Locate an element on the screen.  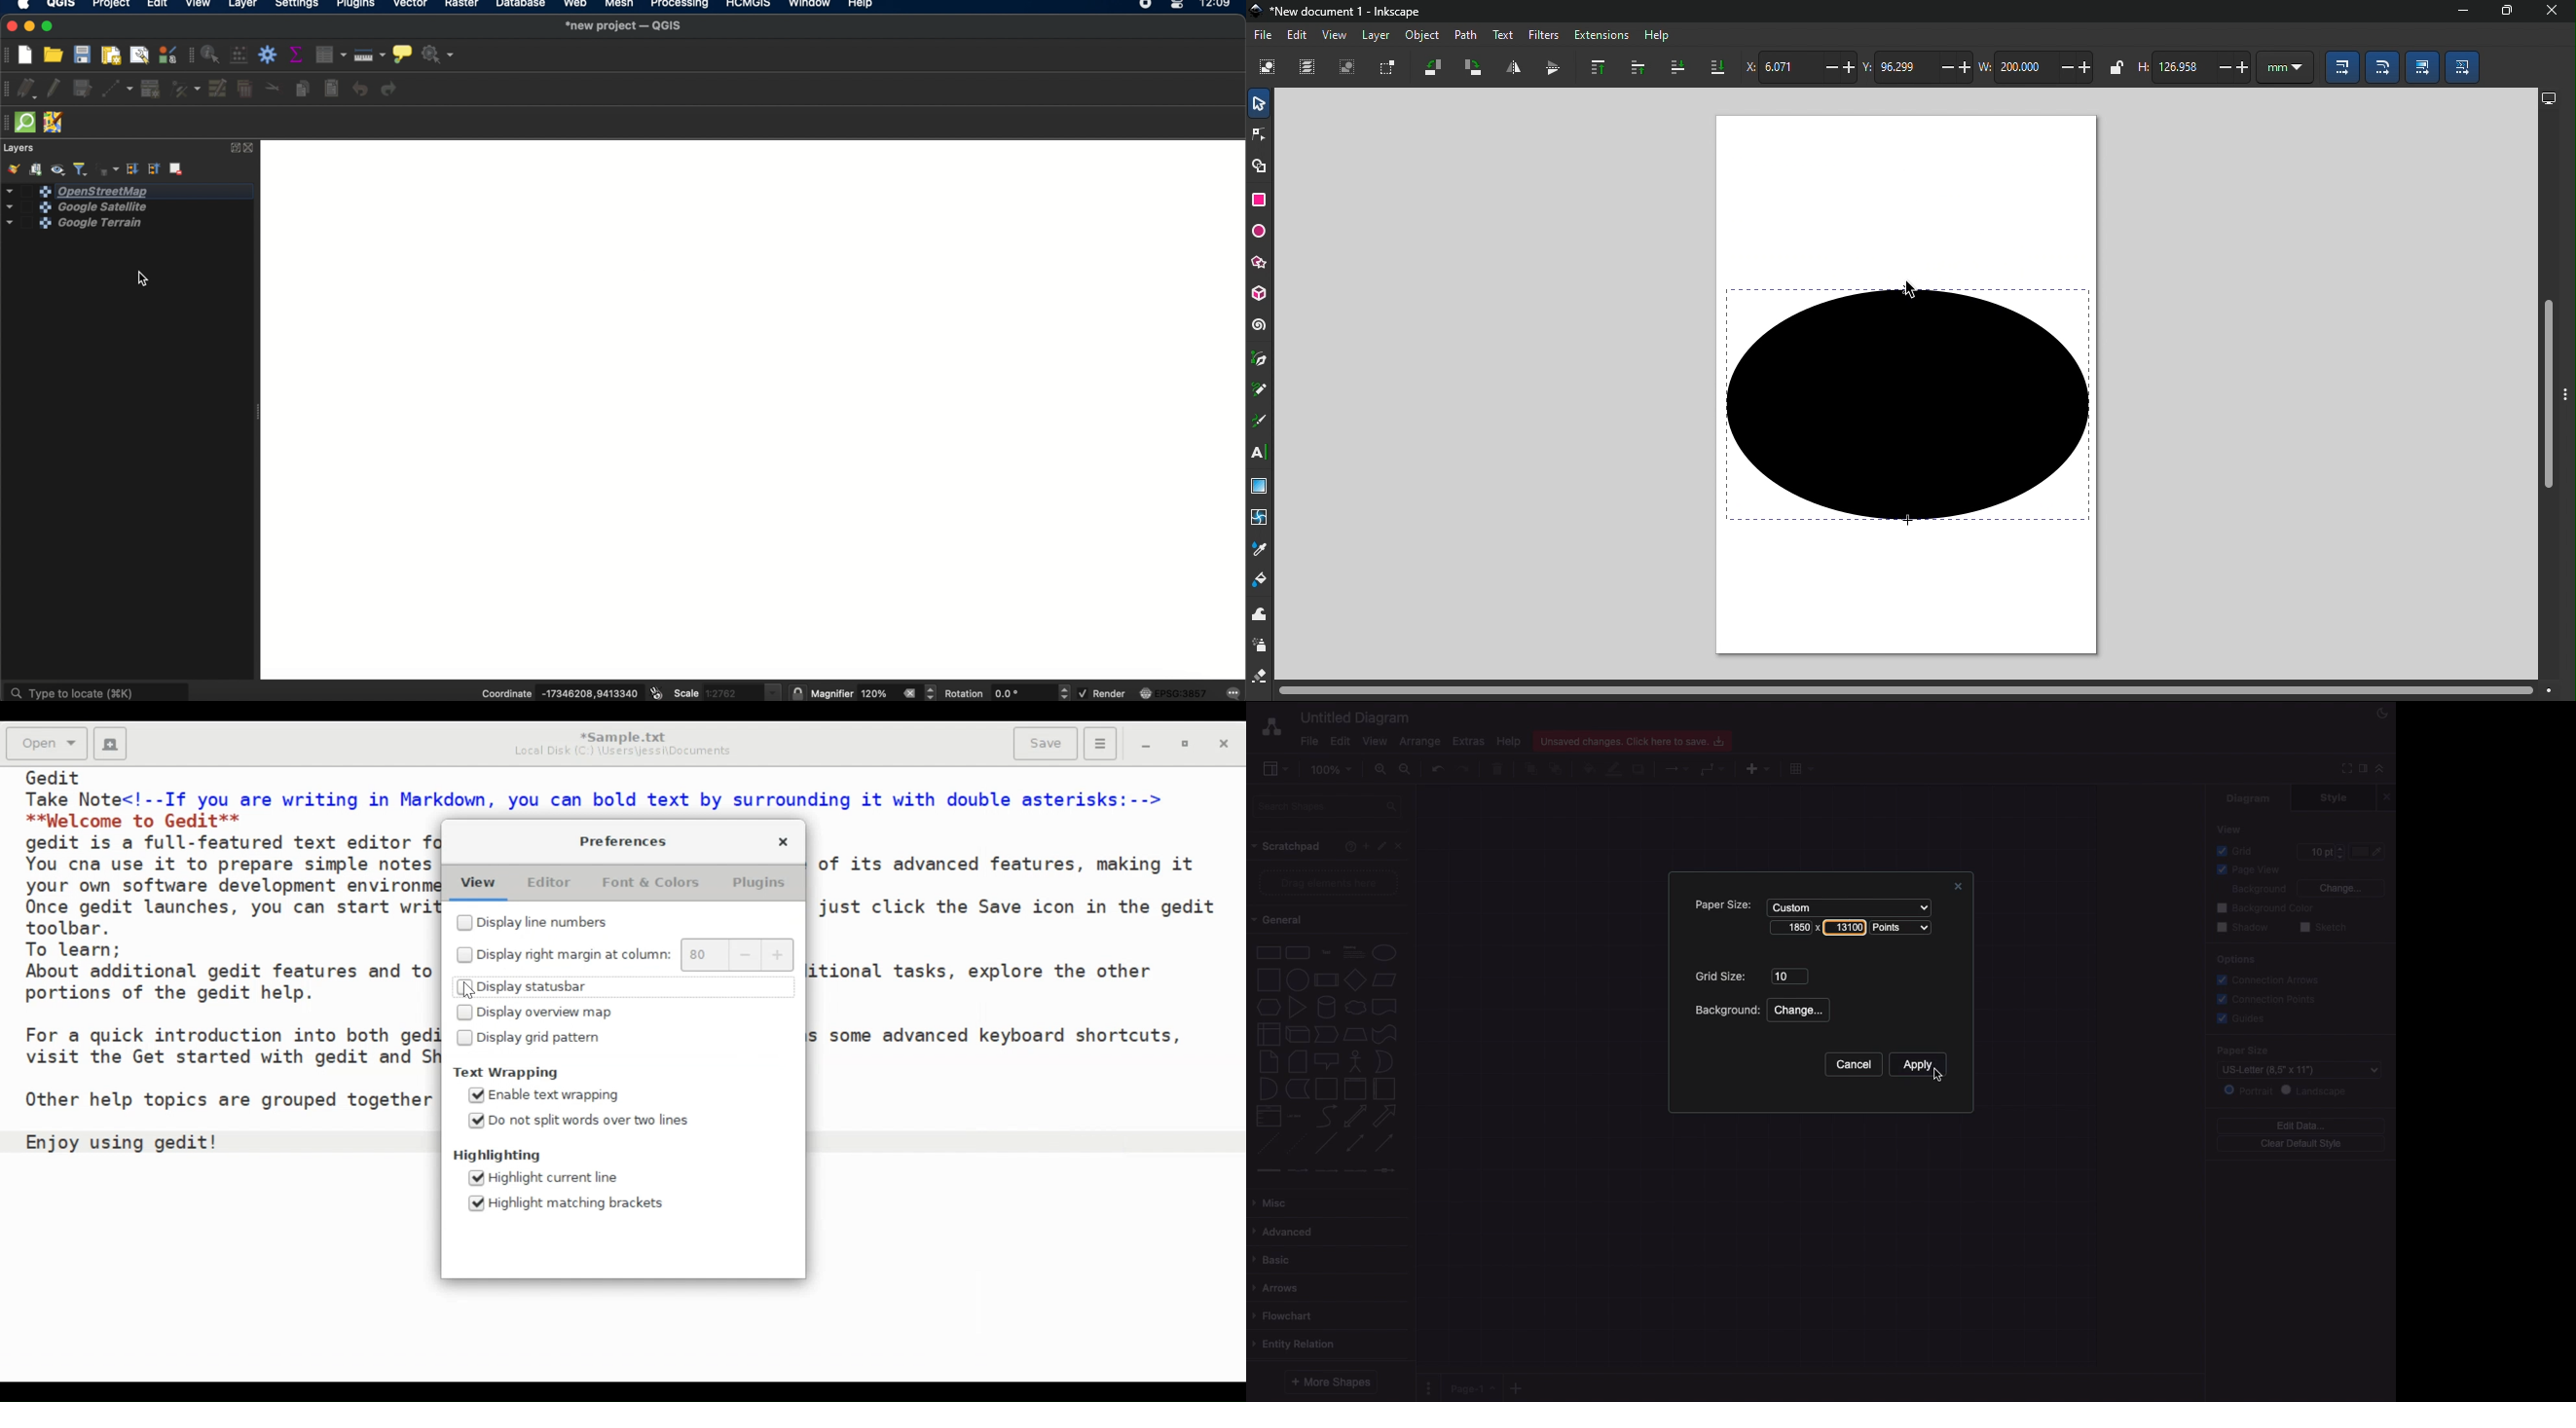
Drag elements here is located at coordinates (1331, 883).